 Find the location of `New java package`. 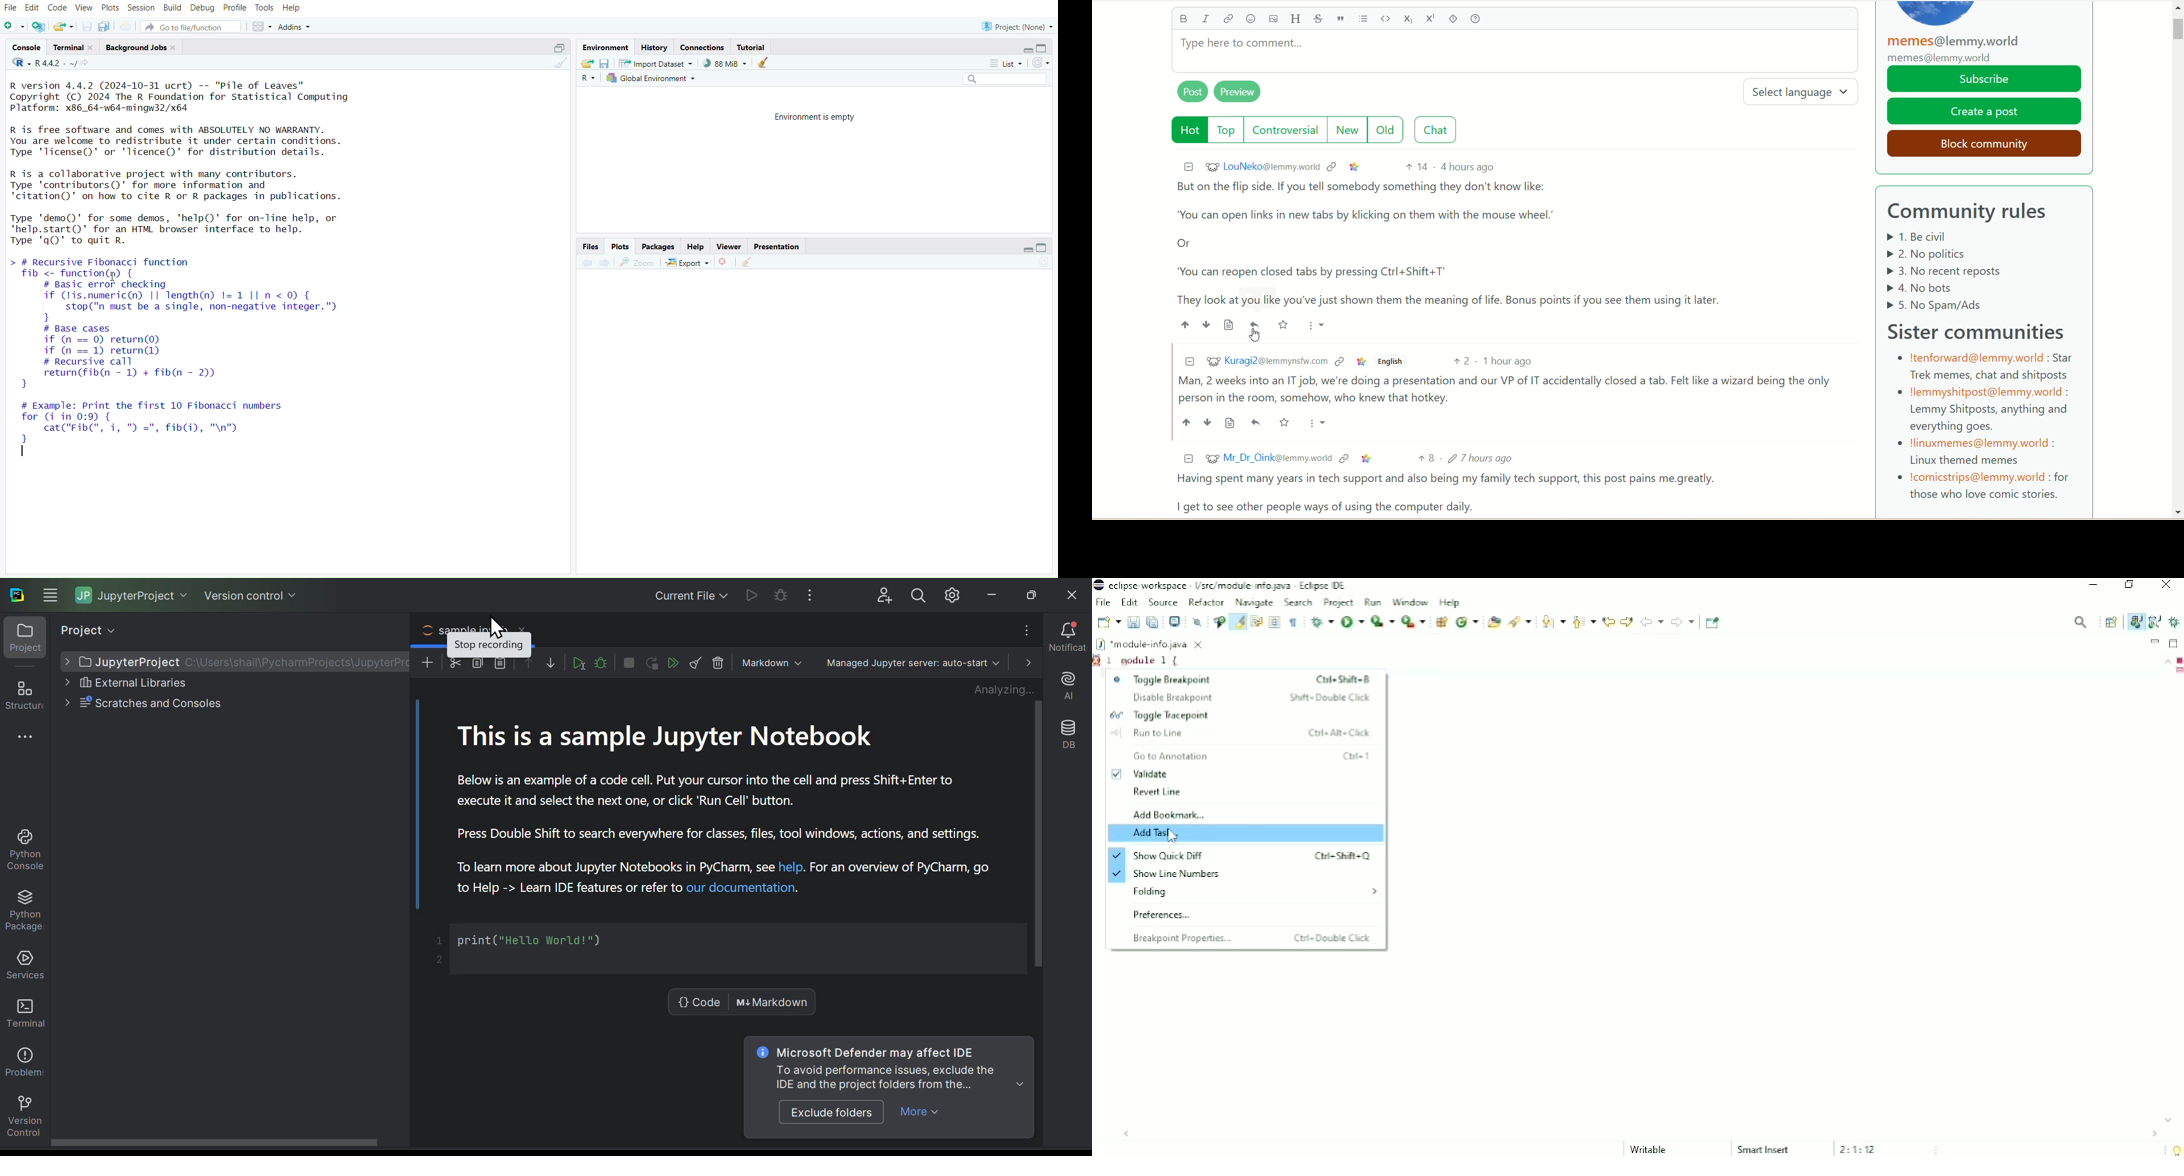

New java package is located at coordinates (1441, 622).